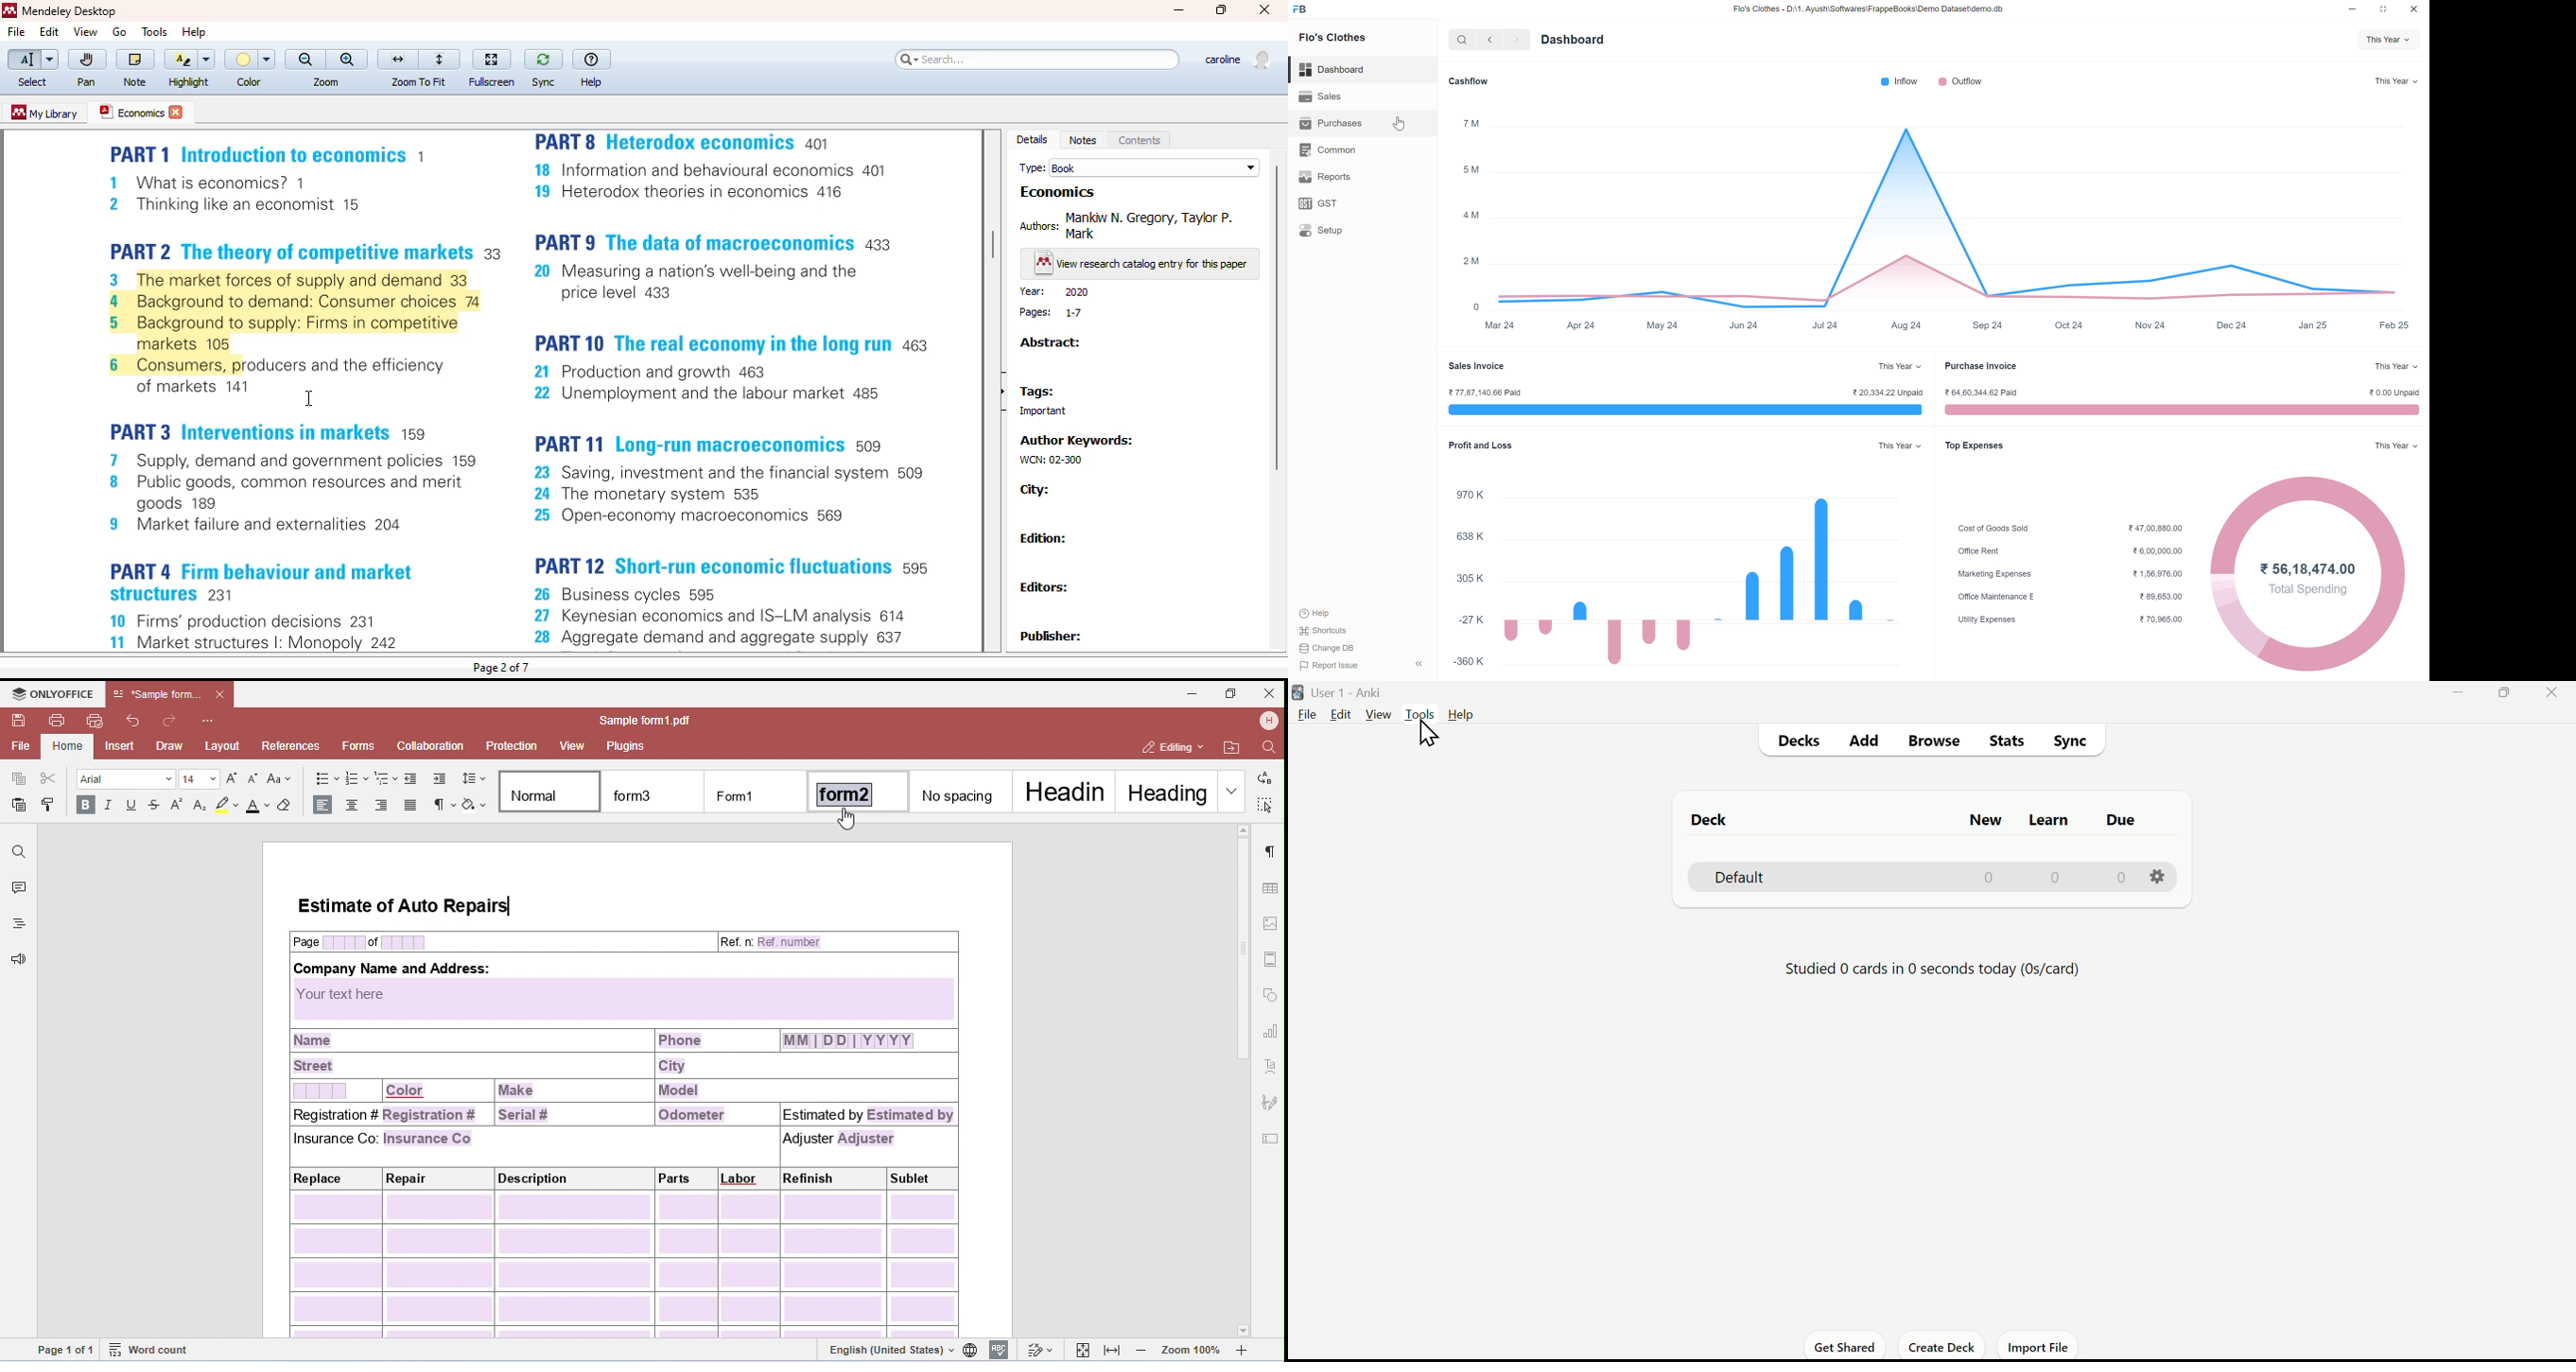 This screenshot has width=2576, height=1372. I want to click on 0.00 Unpaid, so click(2394, 392).